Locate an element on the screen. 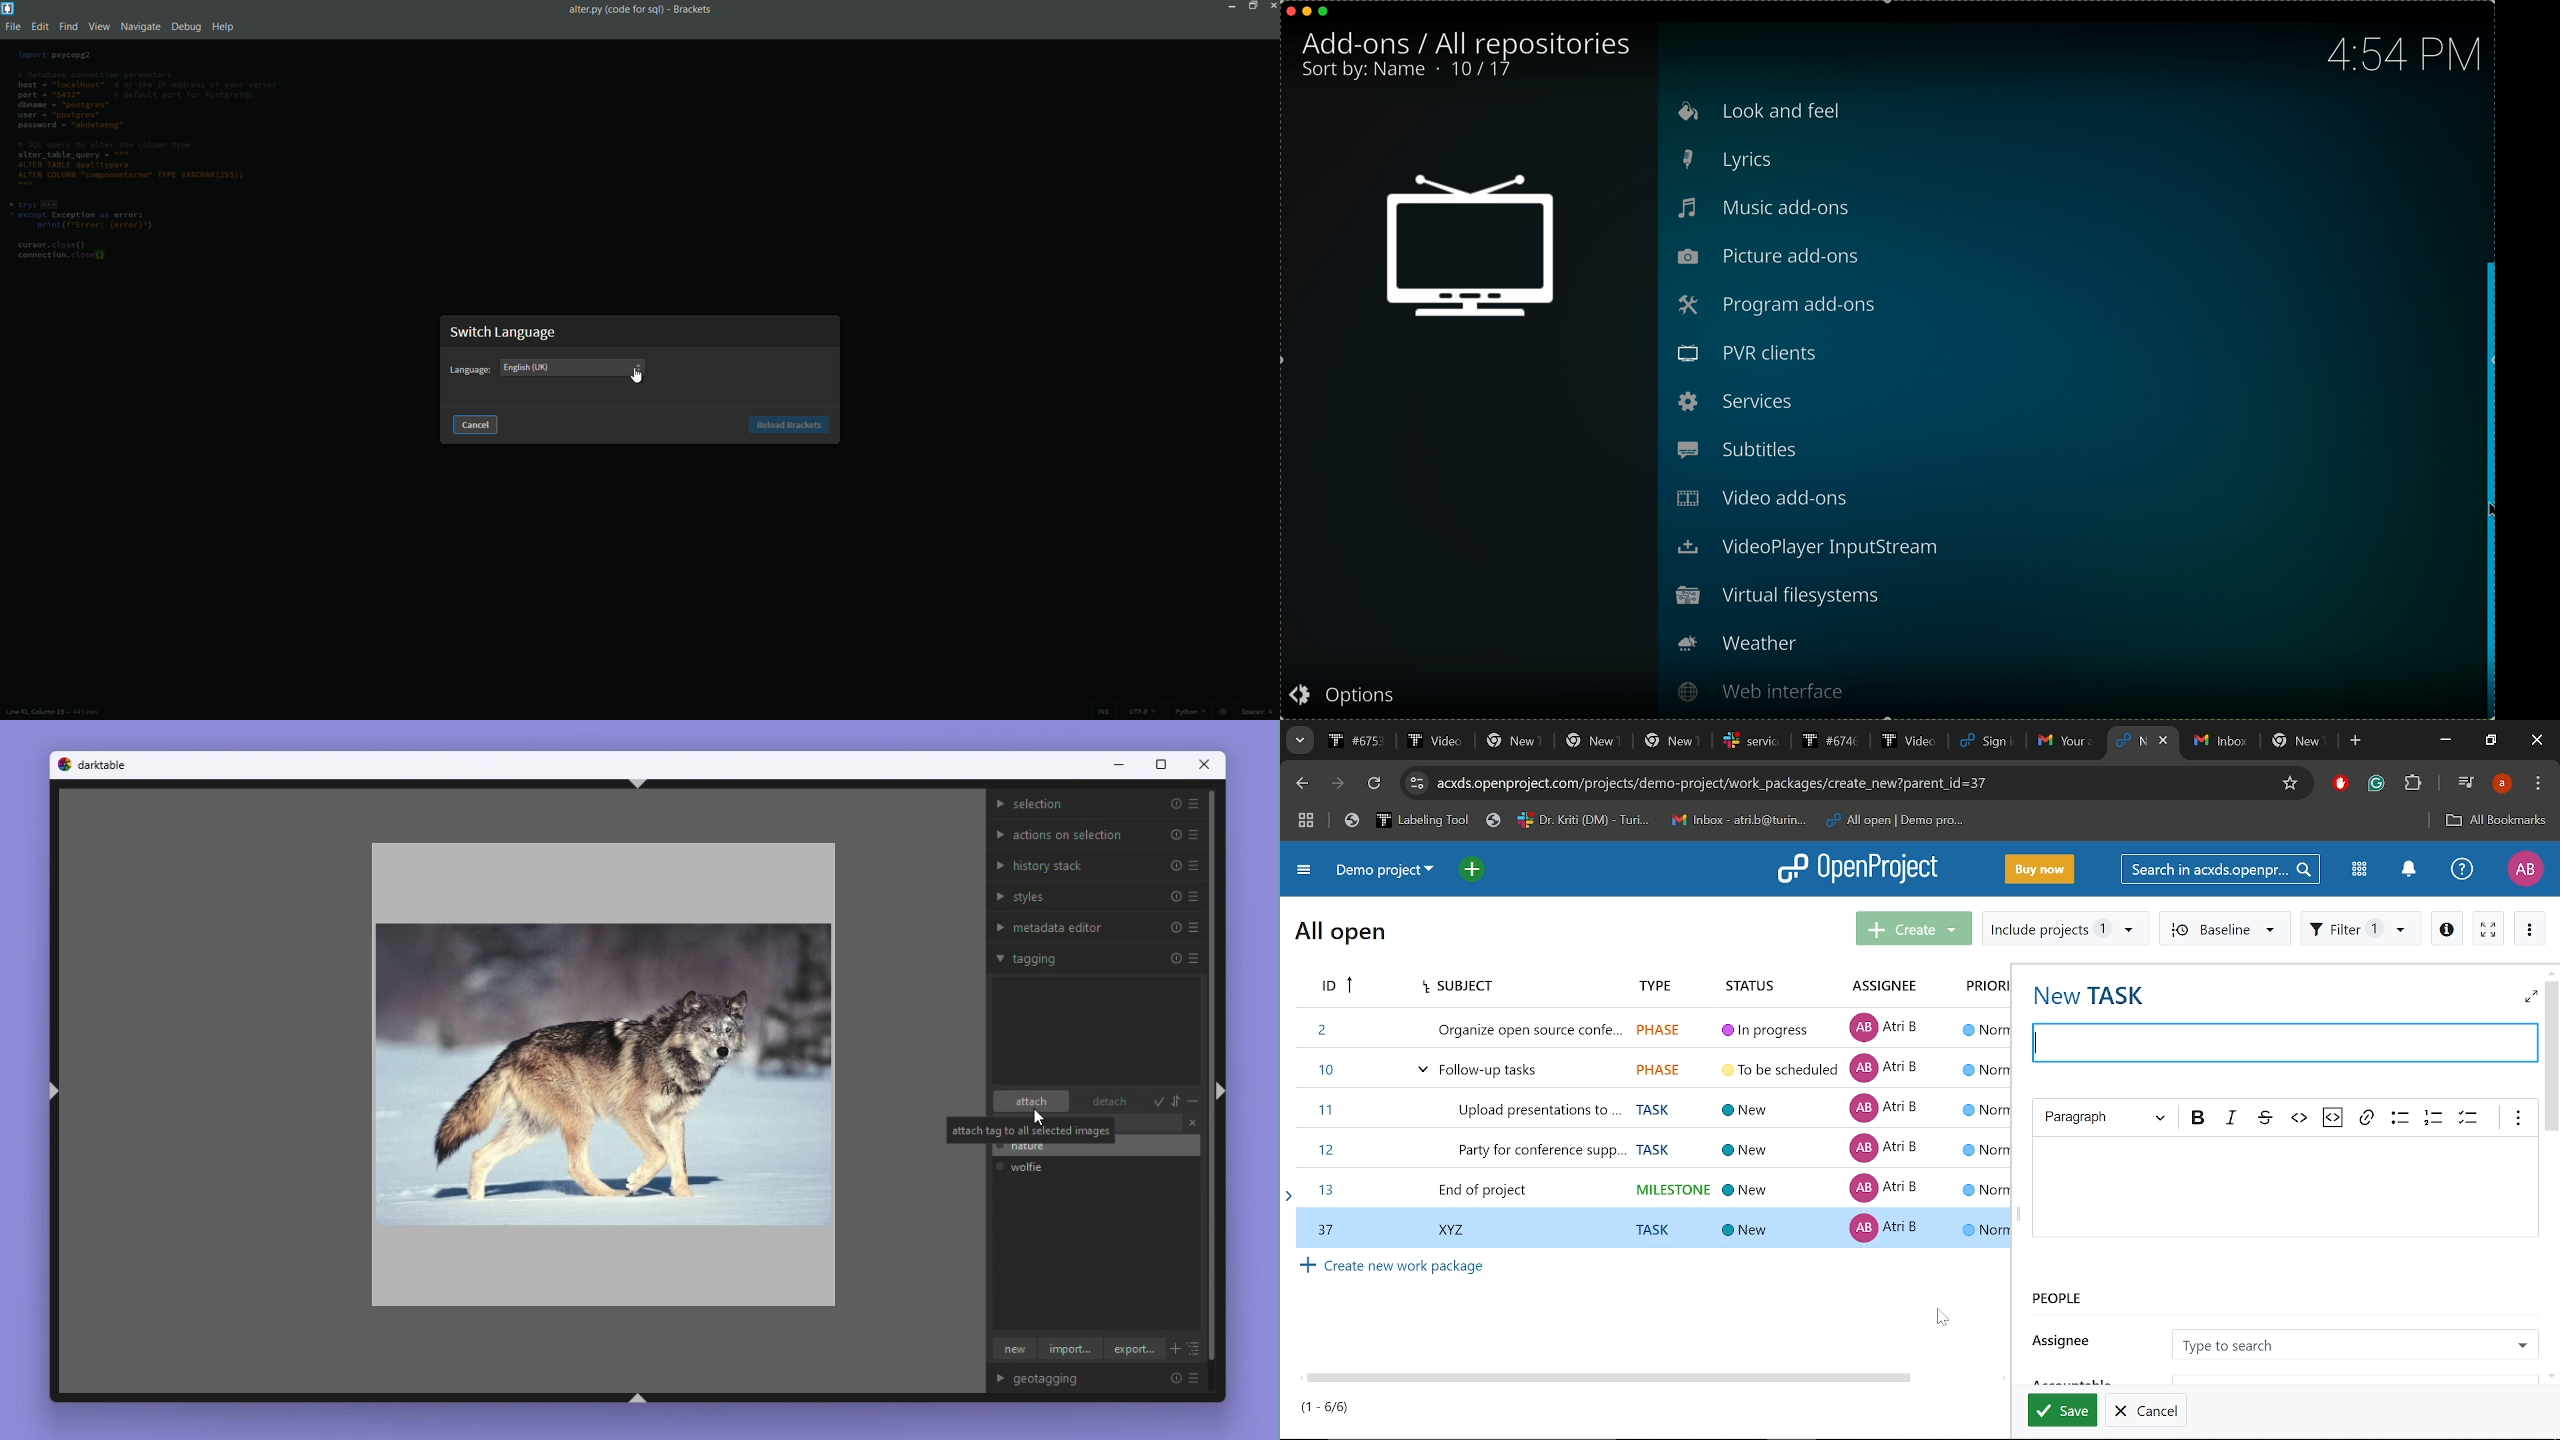 The height and width of the screenshot is (1456, 2576). checkbox is located at coordinates (999, 1167).